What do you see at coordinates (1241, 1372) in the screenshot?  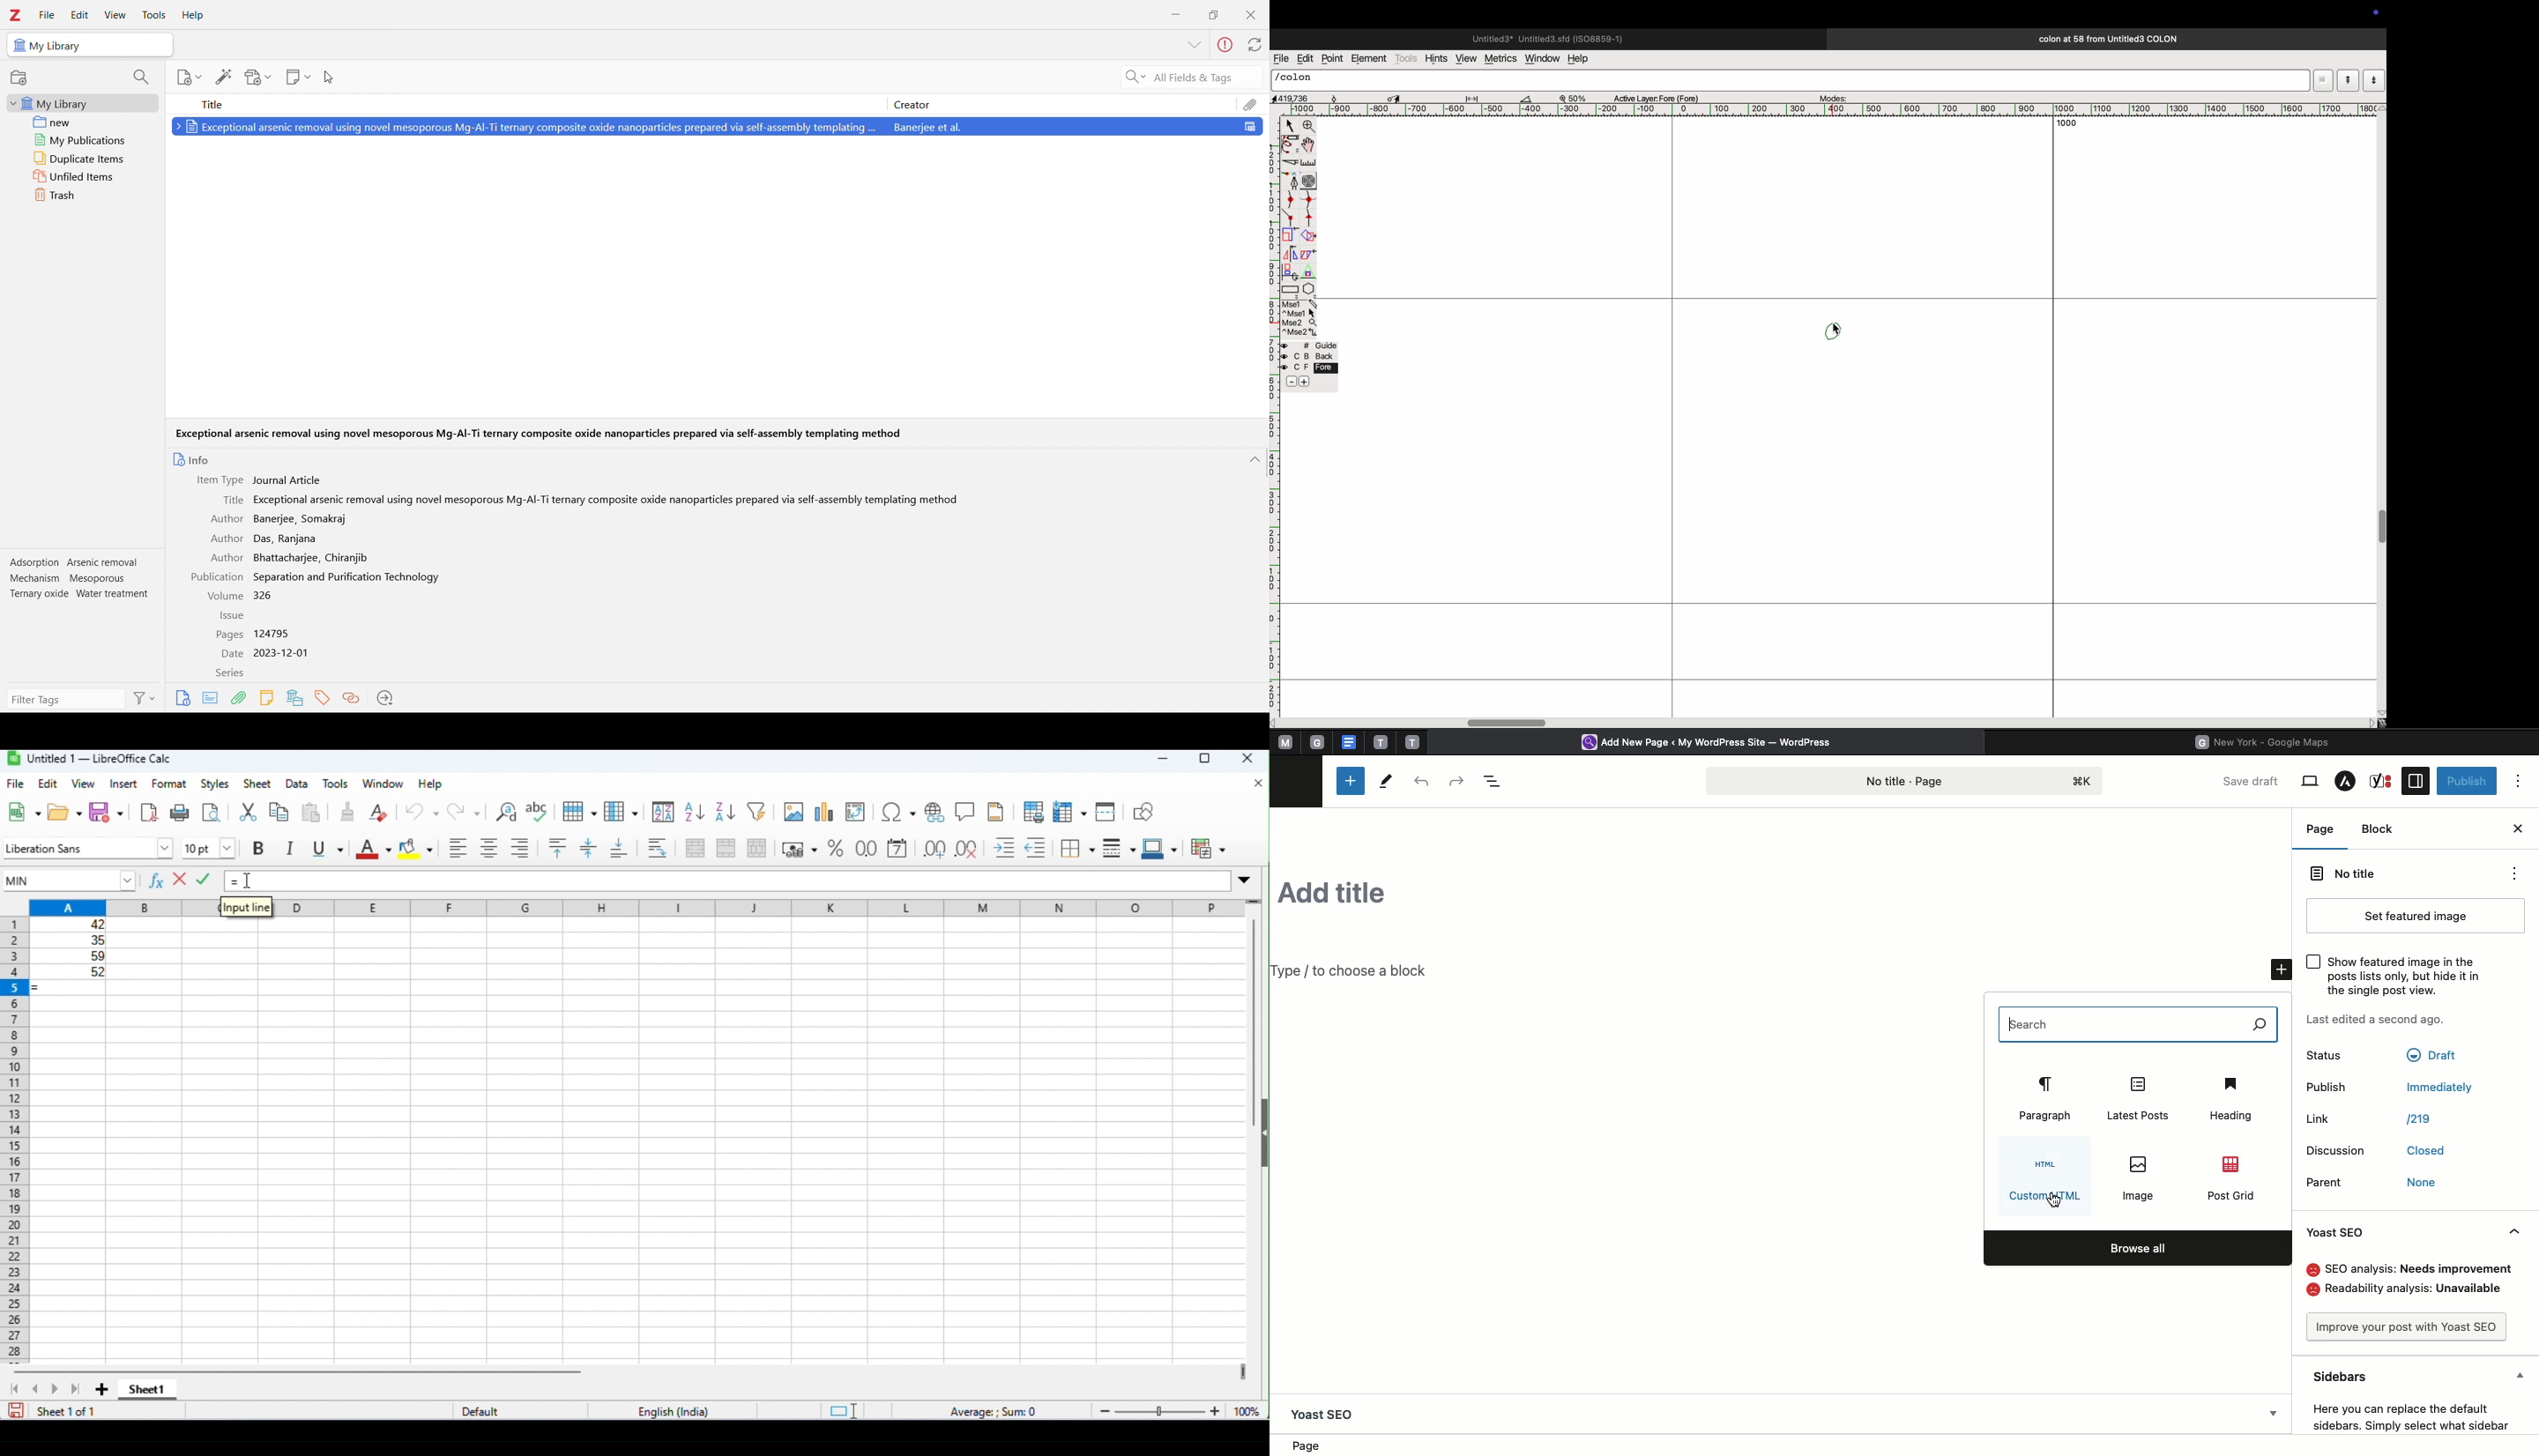 I see `drag to view next columns` at bounding box center [1241, 1372].